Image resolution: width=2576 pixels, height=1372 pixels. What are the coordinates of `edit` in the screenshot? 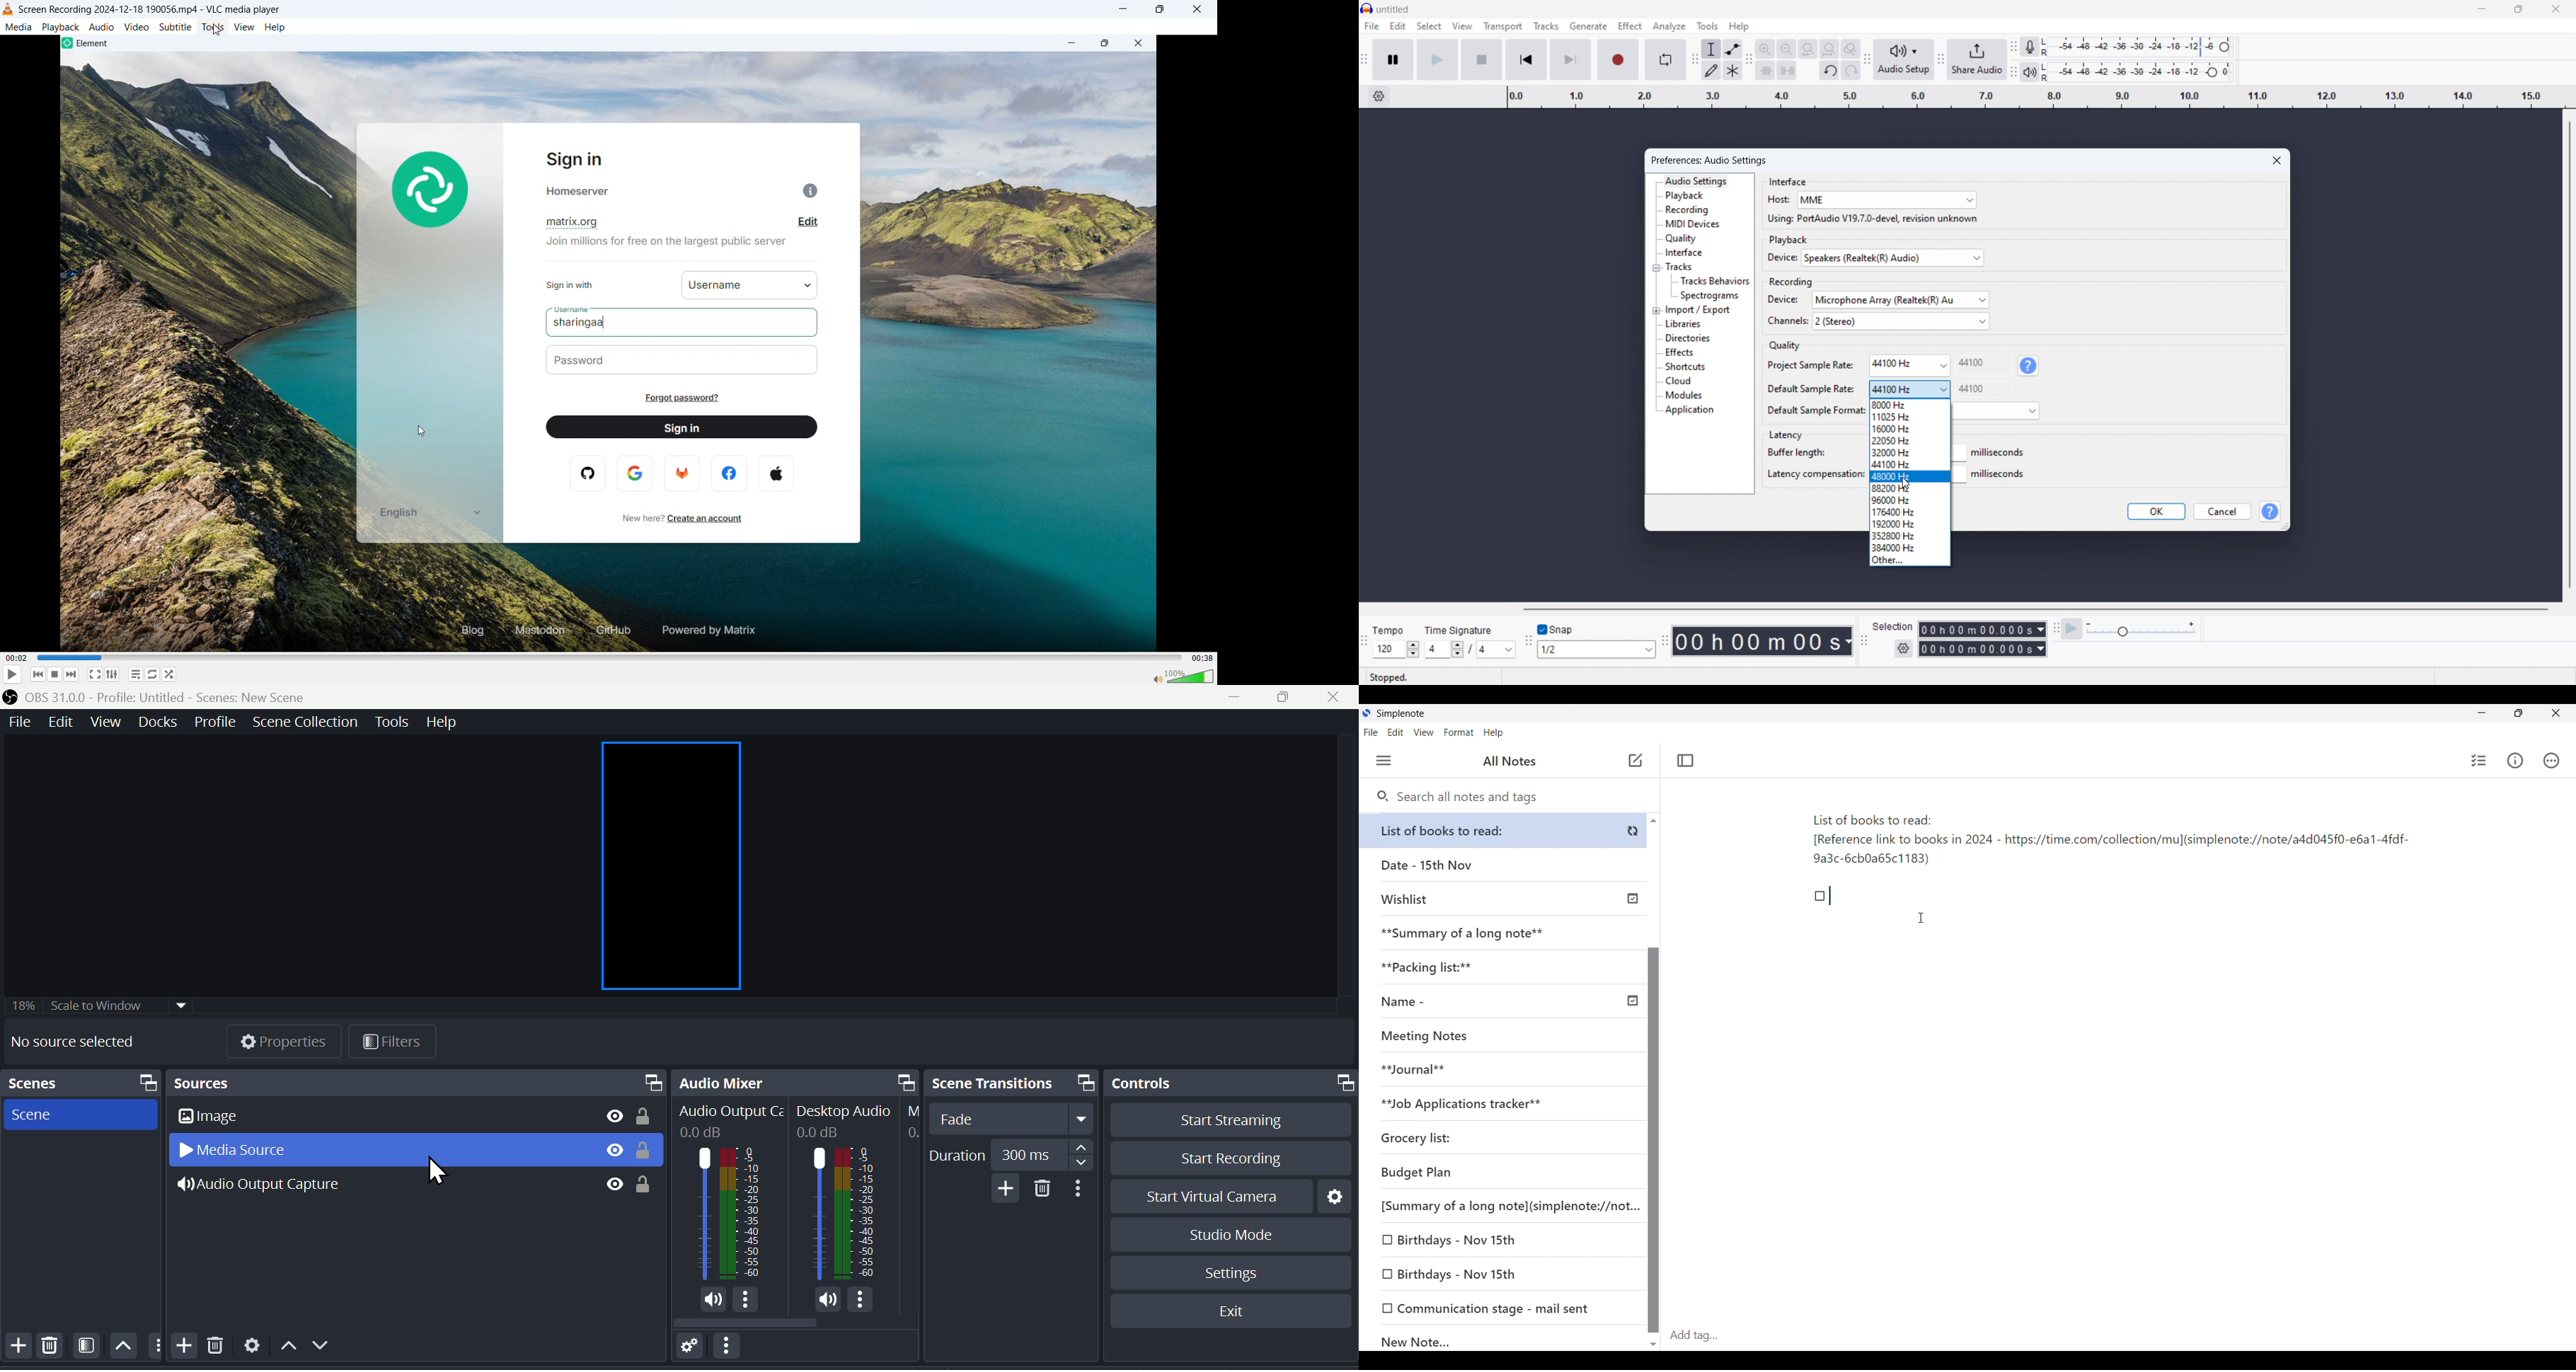 It's located at (1399, 27).